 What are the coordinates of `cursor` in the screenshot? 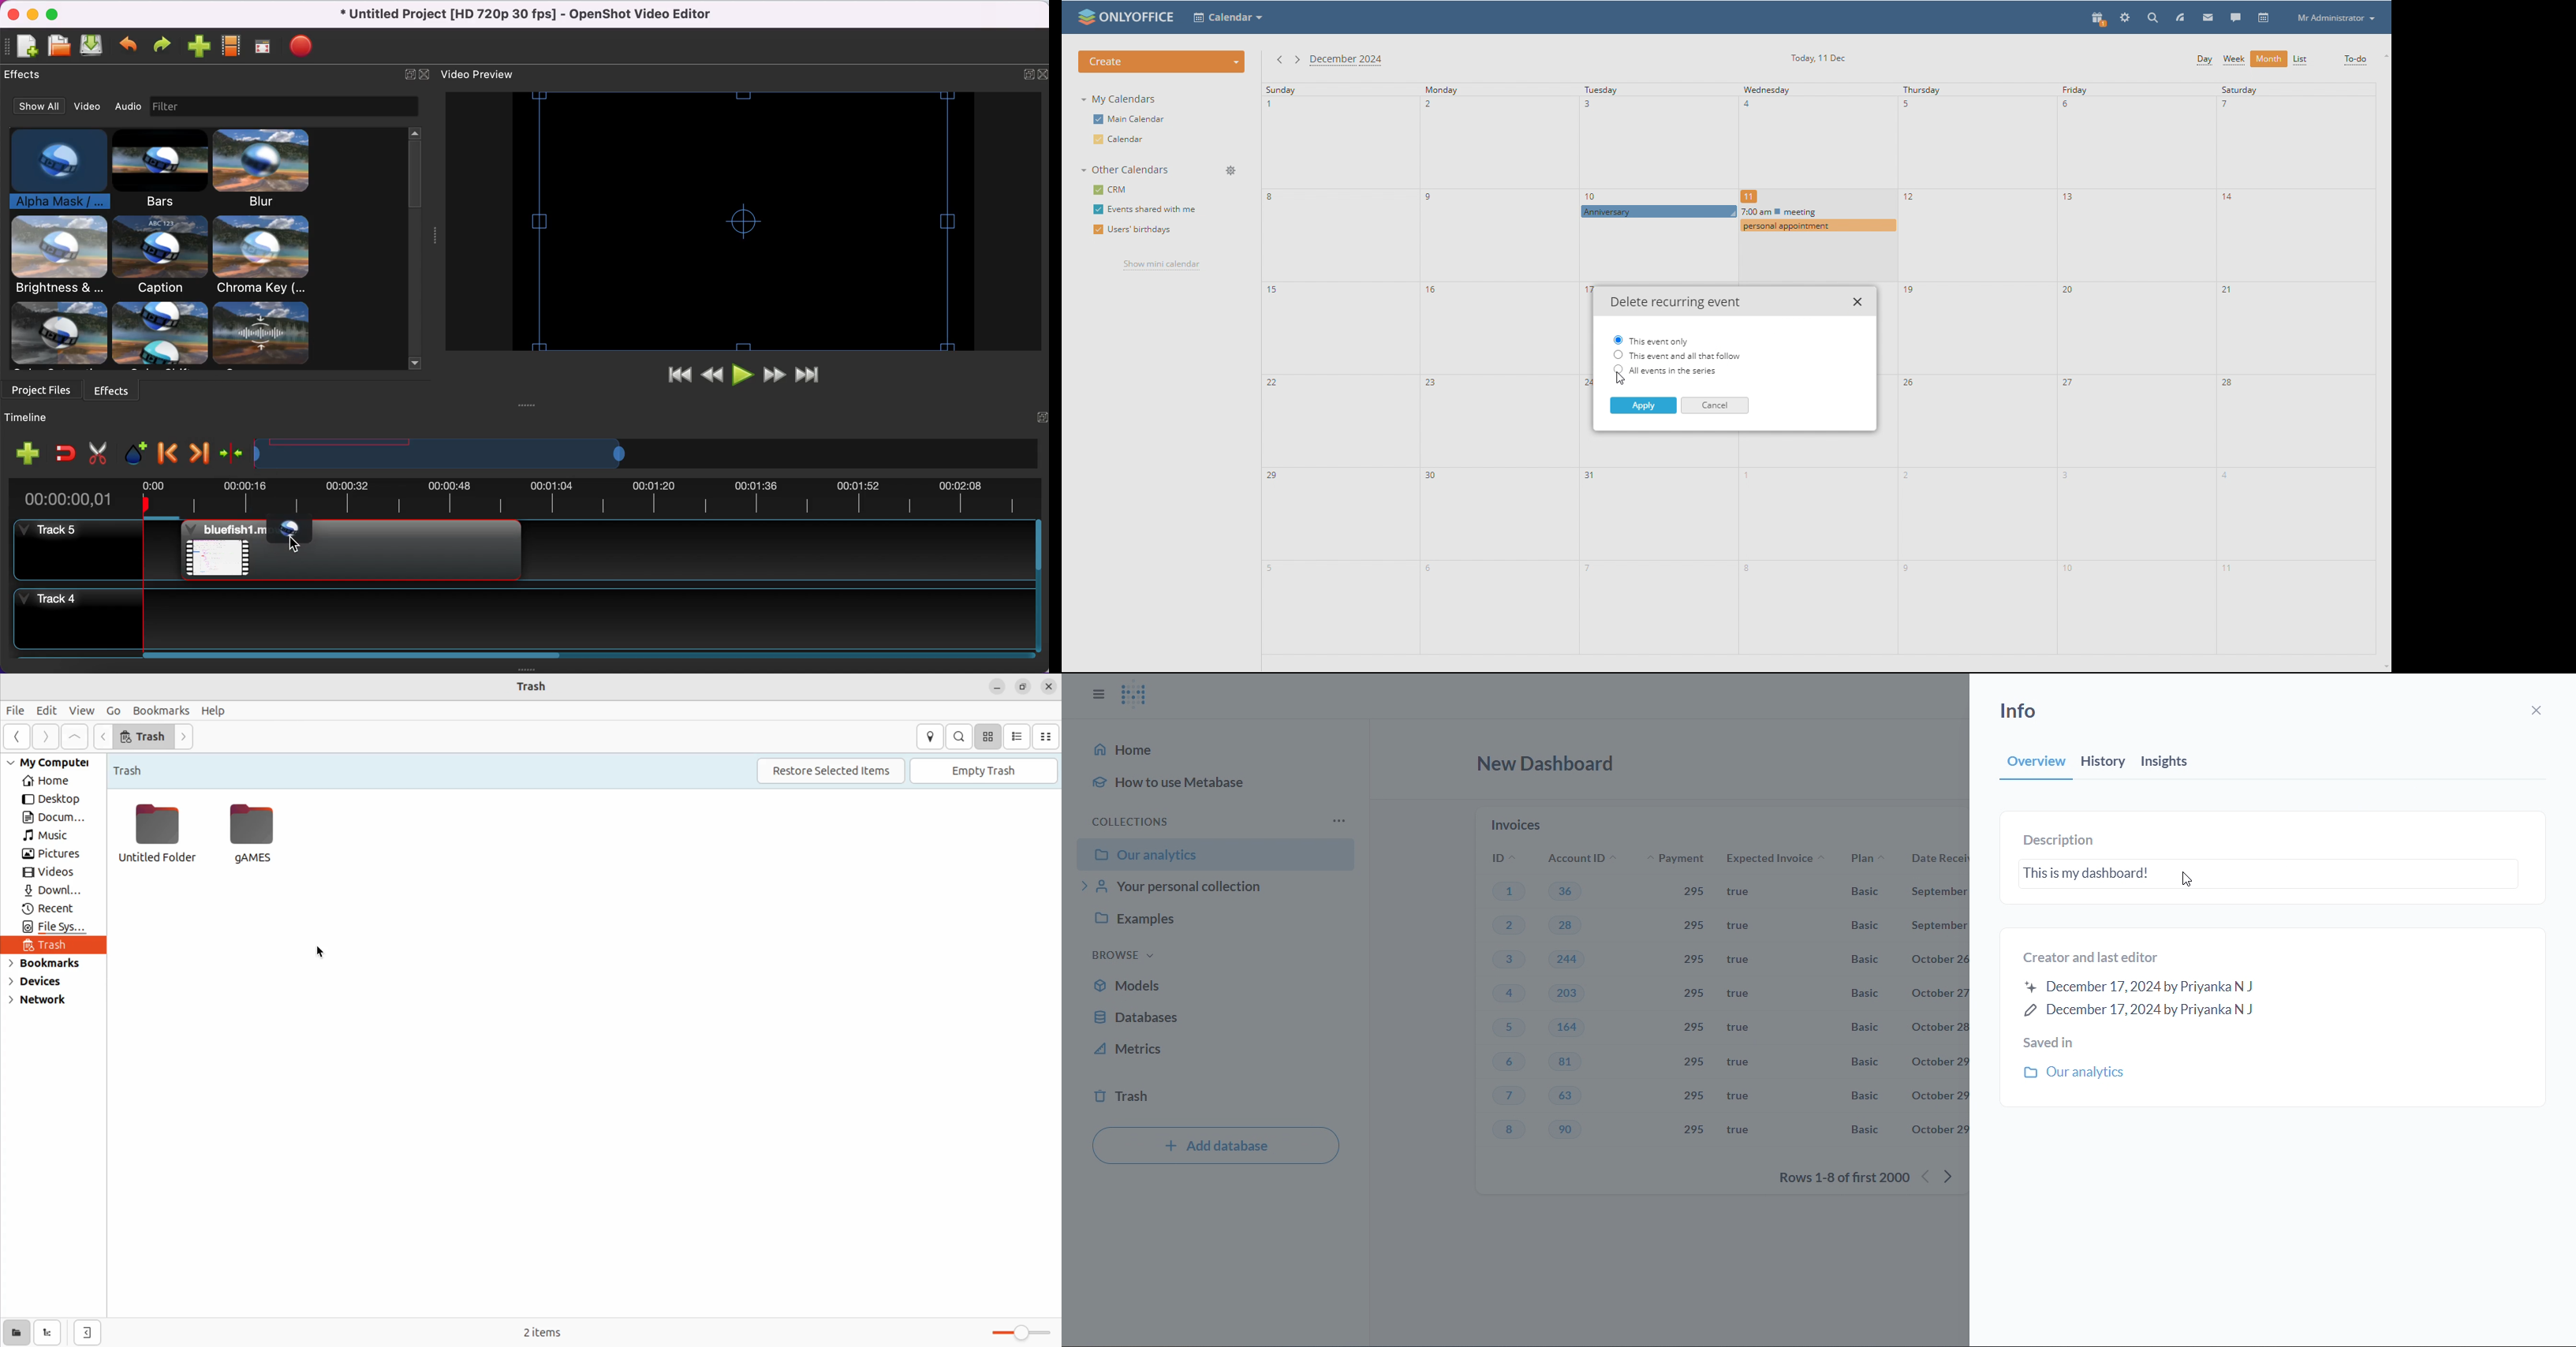 It's located at (1626, 219).